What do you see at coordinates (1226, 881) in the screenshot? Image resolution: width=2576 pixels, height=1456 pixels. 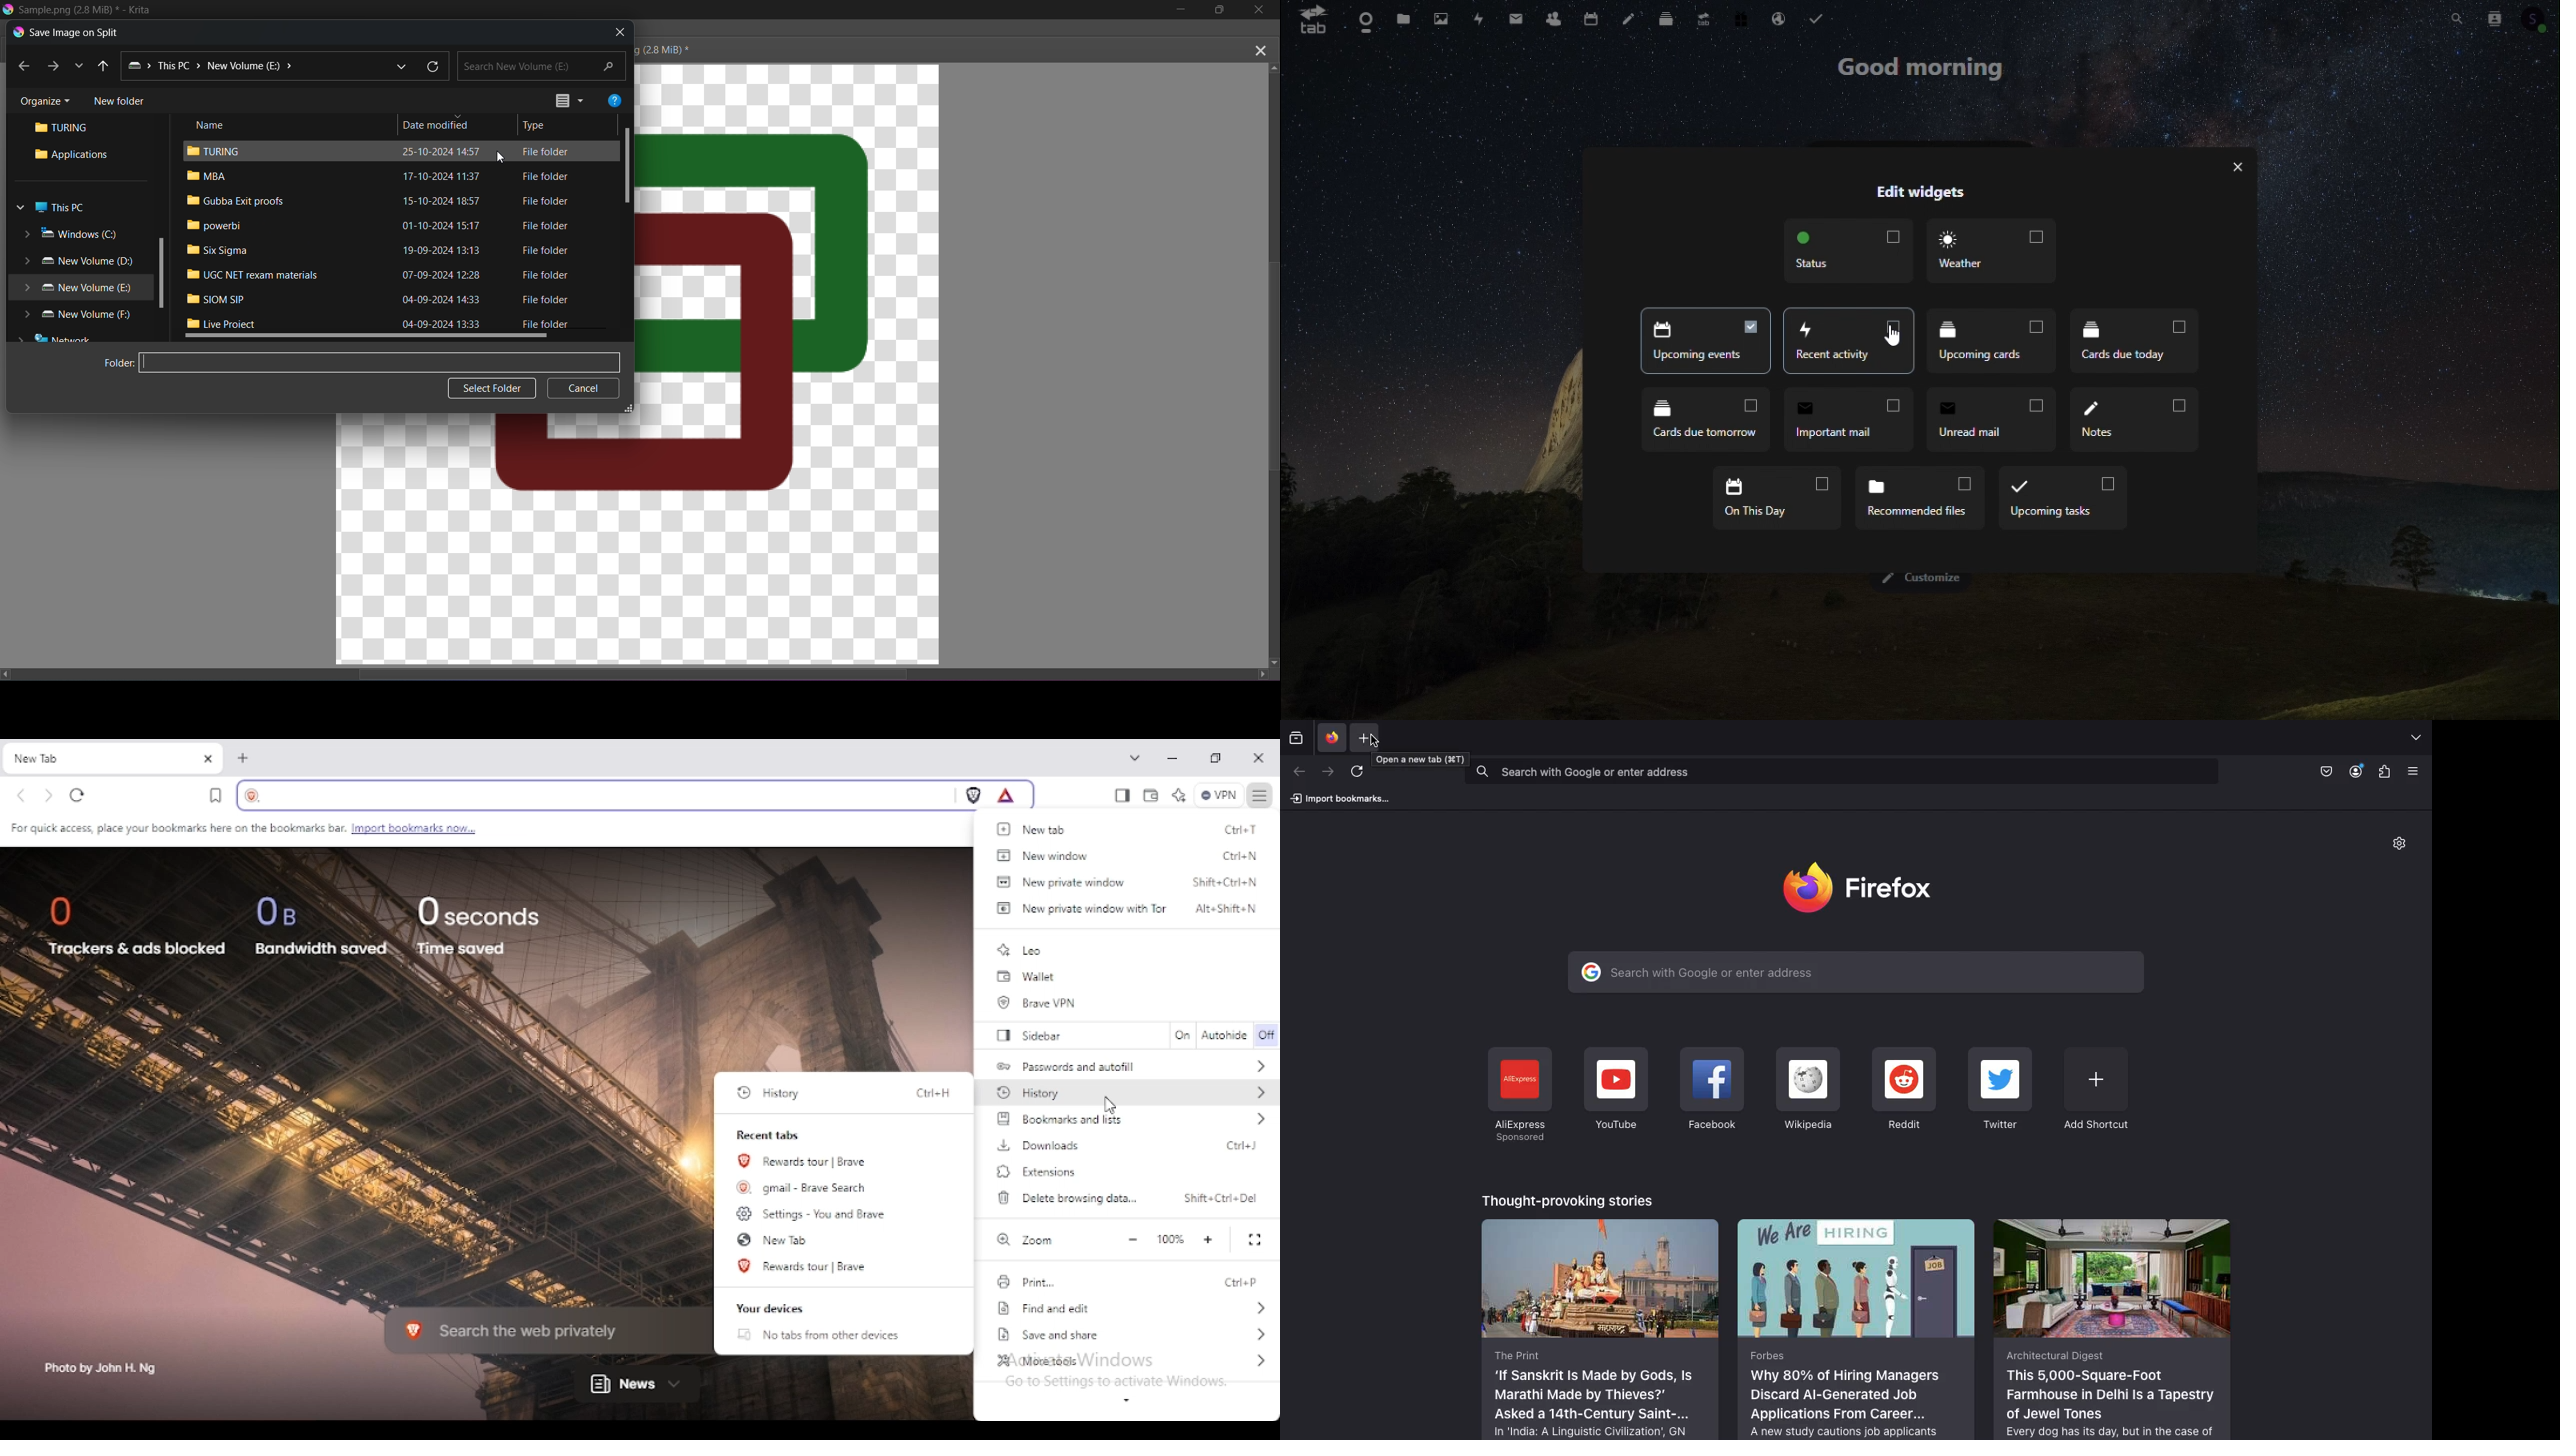 I see `shortcut for new private window` at bounding box center [1226, 881].